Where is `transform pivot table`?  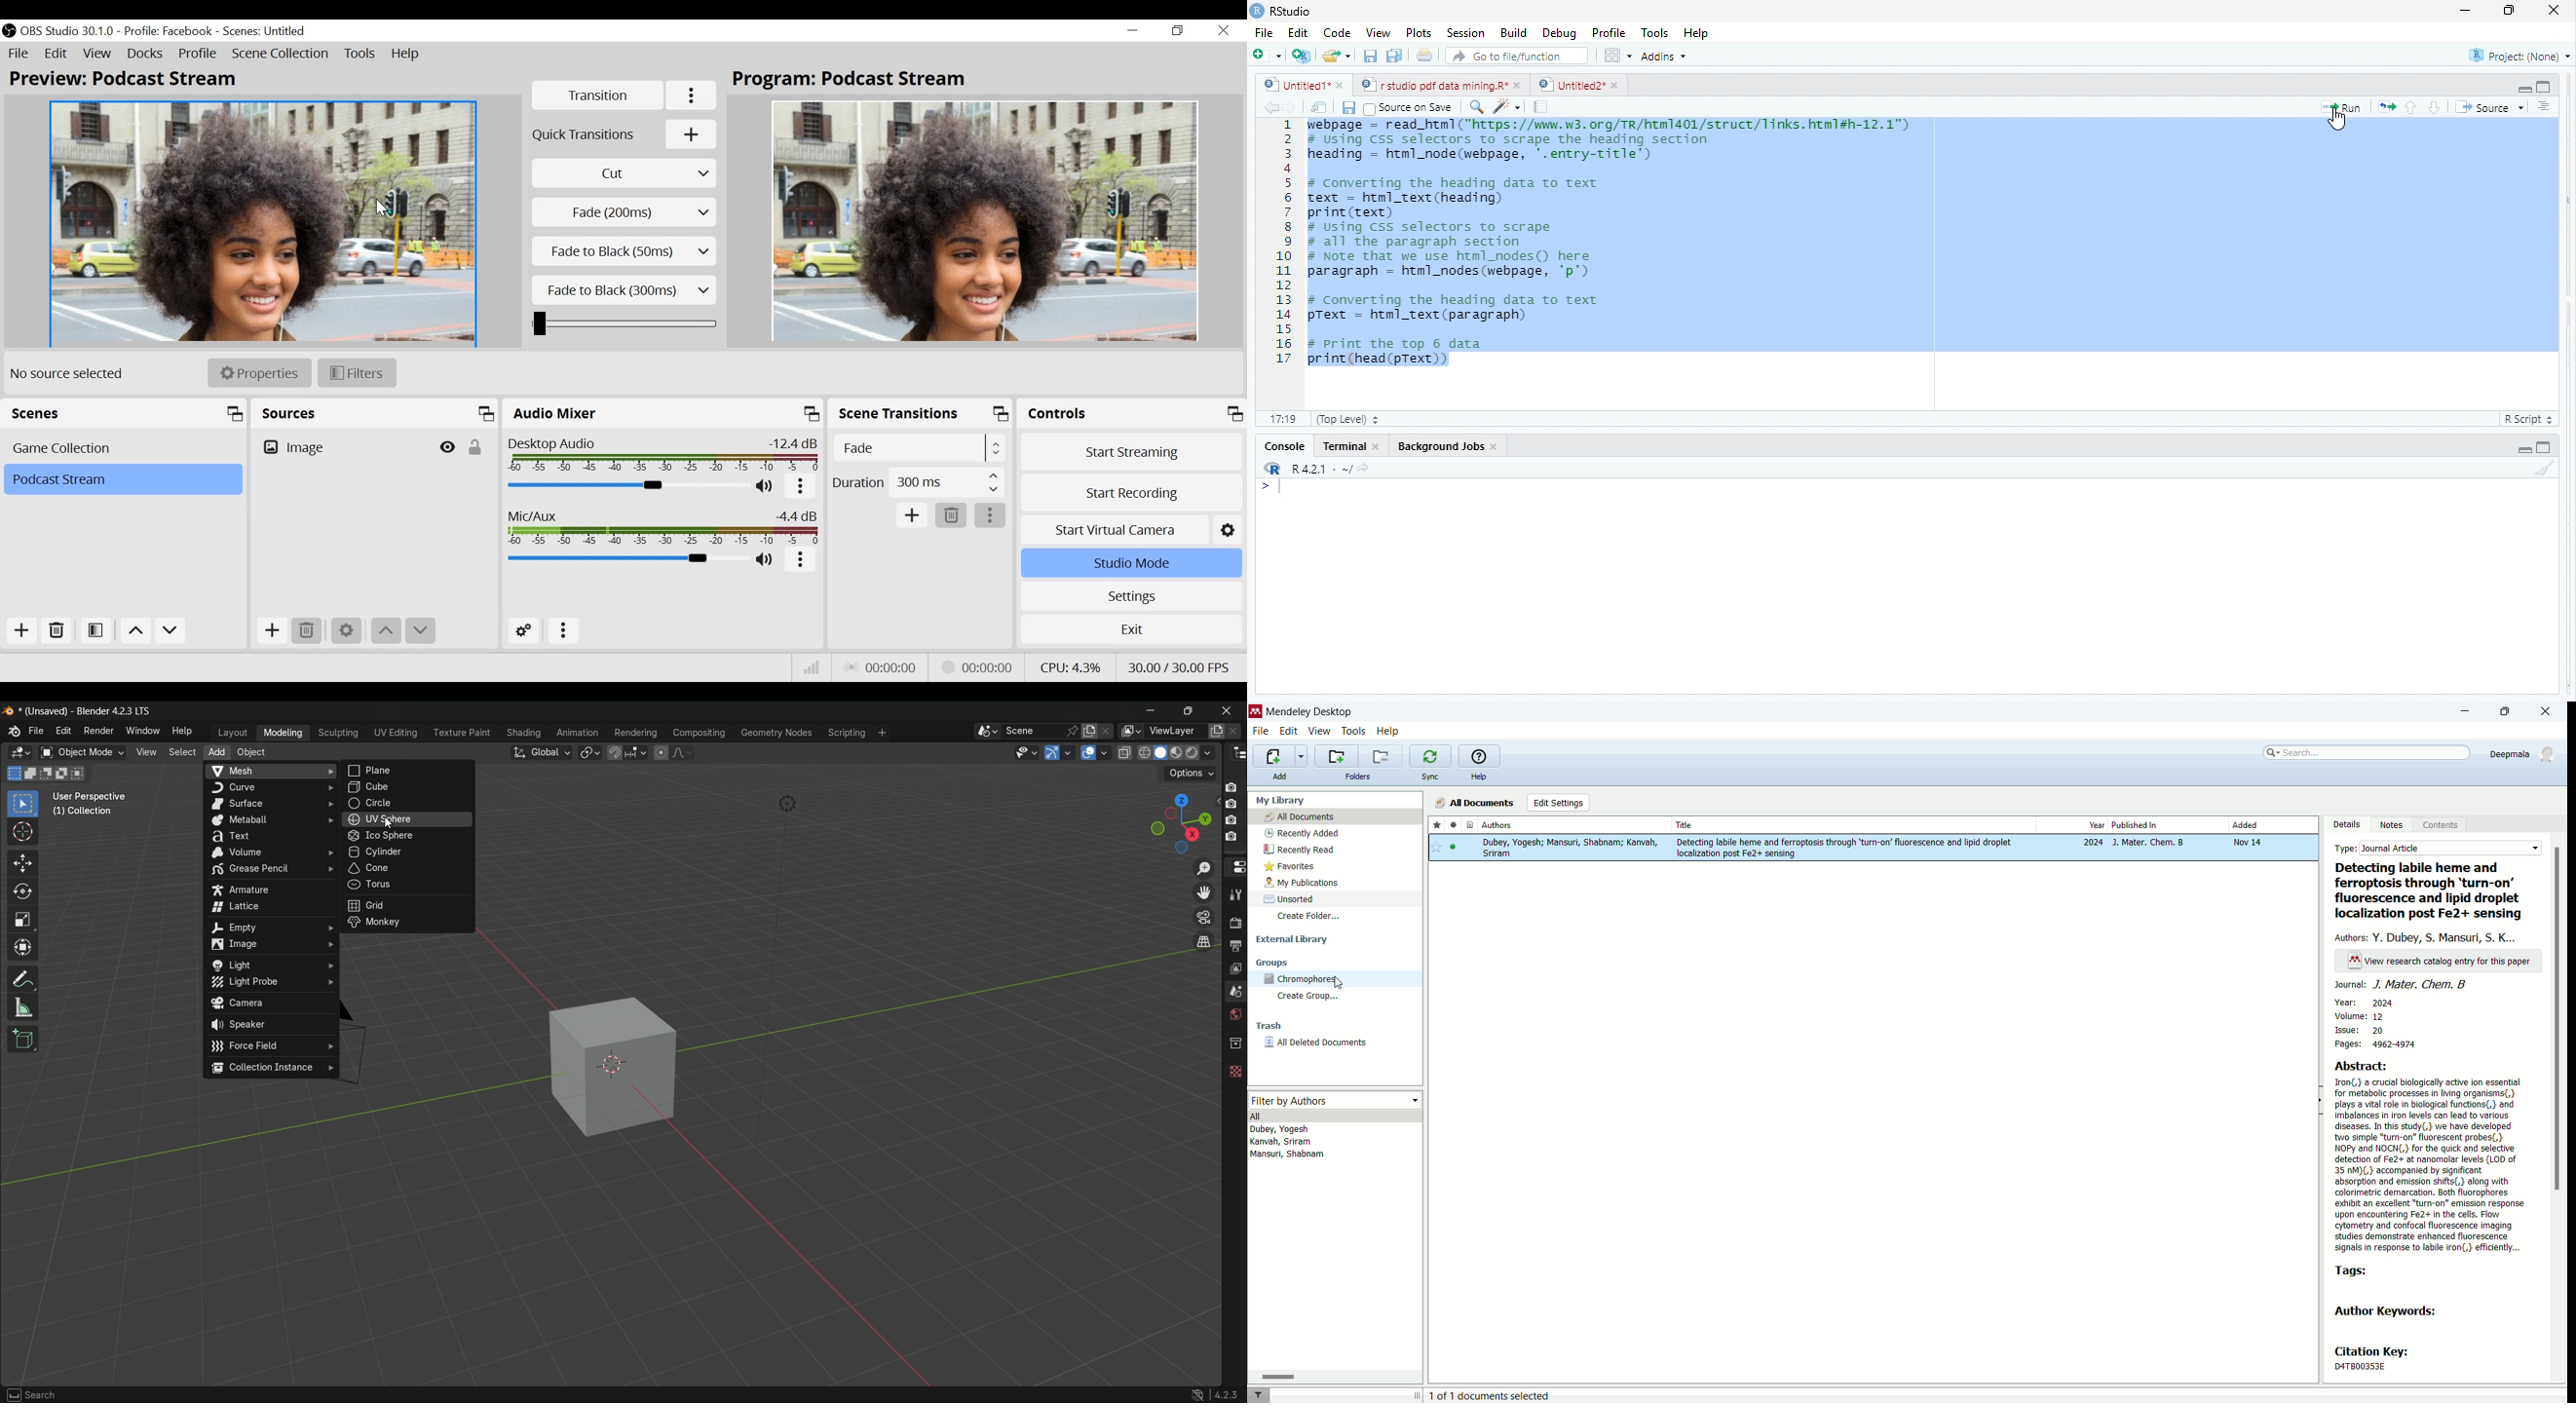
transform pivot table is located at coordinates (591, 753).